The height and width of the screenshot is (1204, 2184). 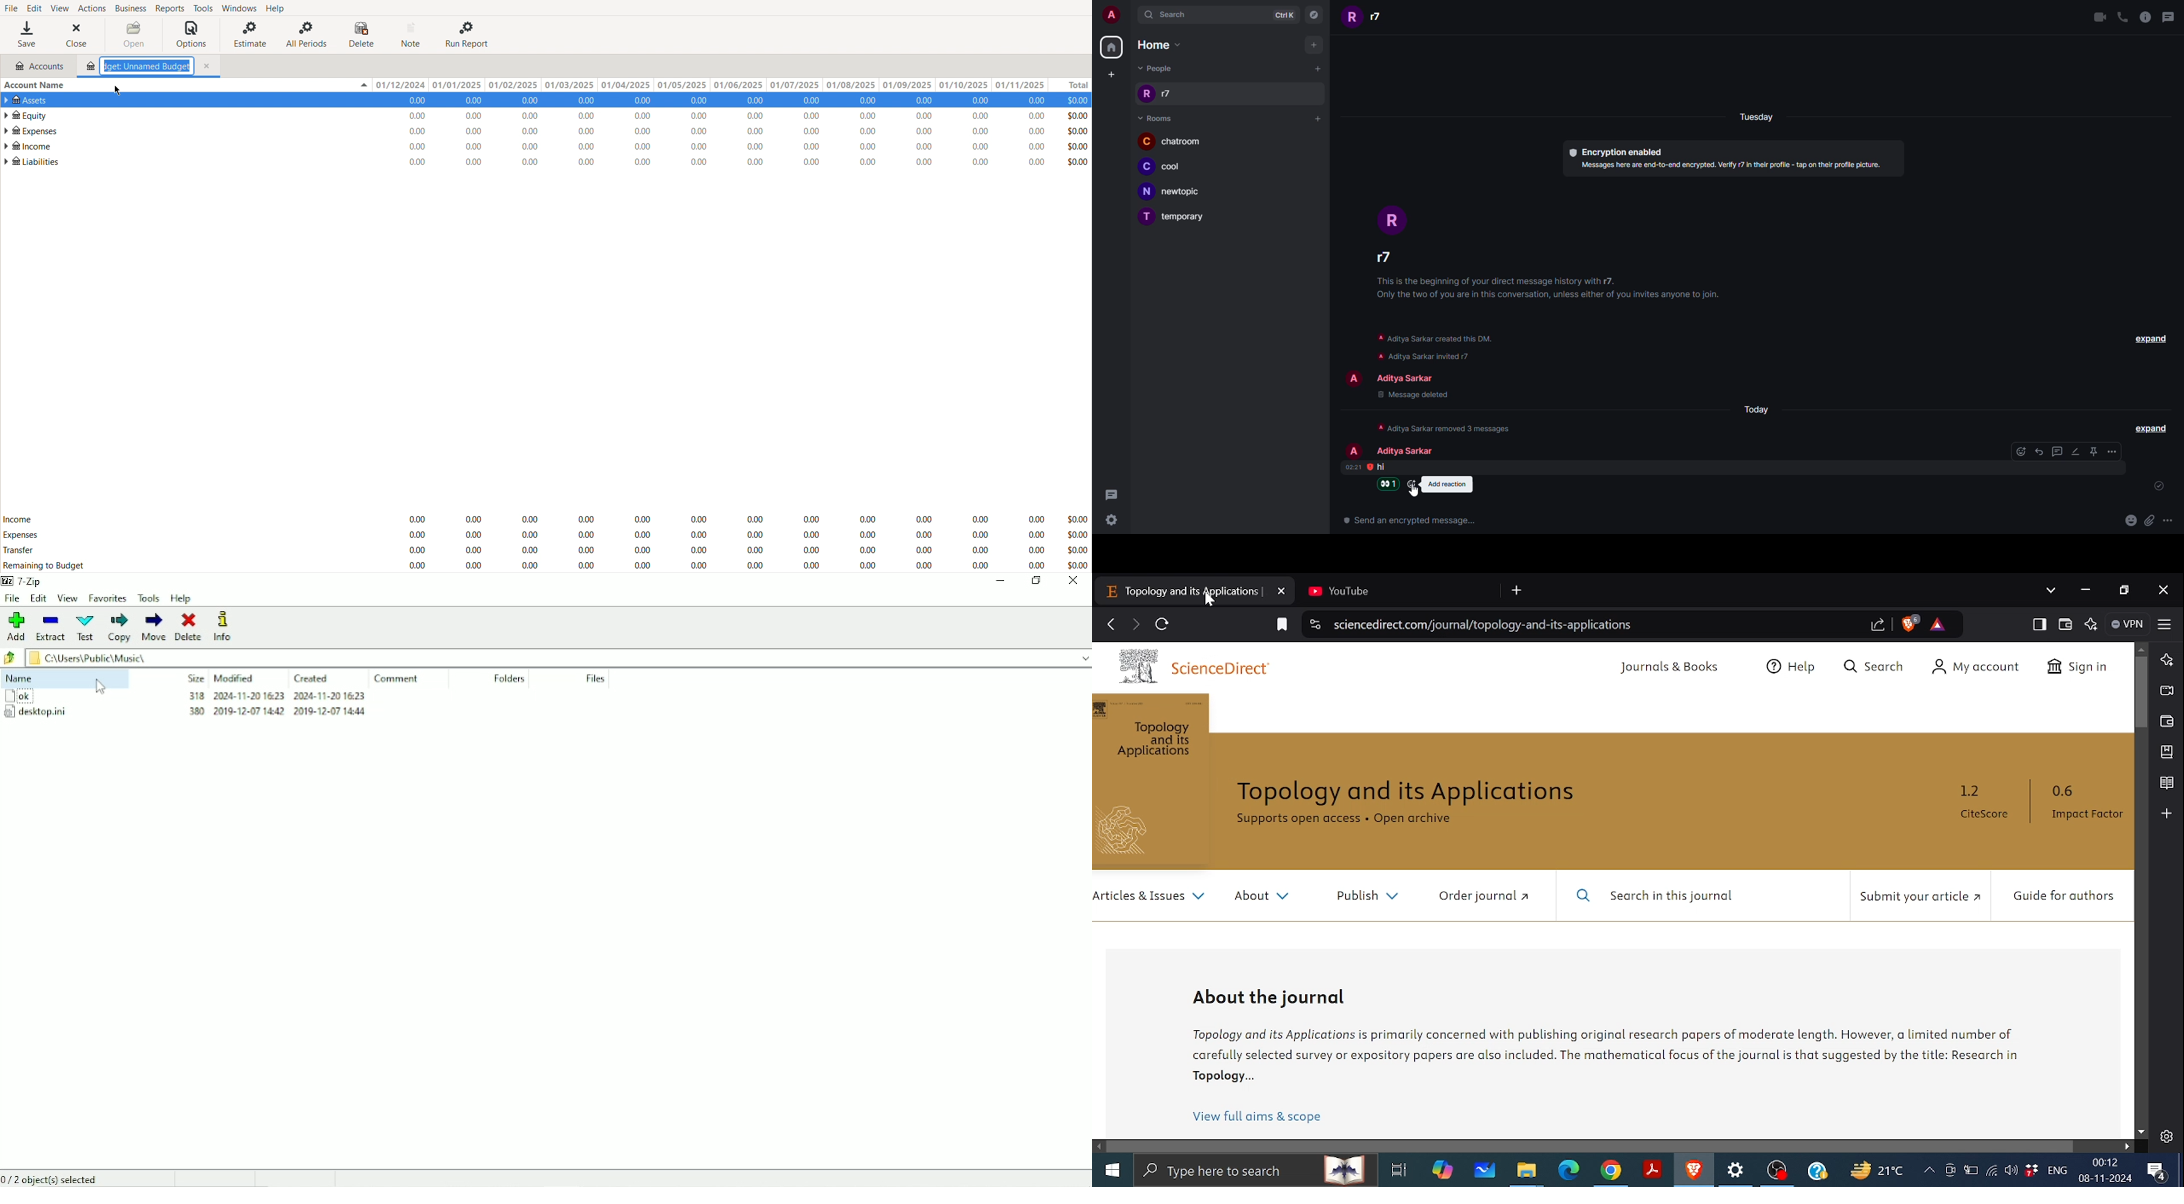 I want to click on Dates, so click(x=707, y=83).